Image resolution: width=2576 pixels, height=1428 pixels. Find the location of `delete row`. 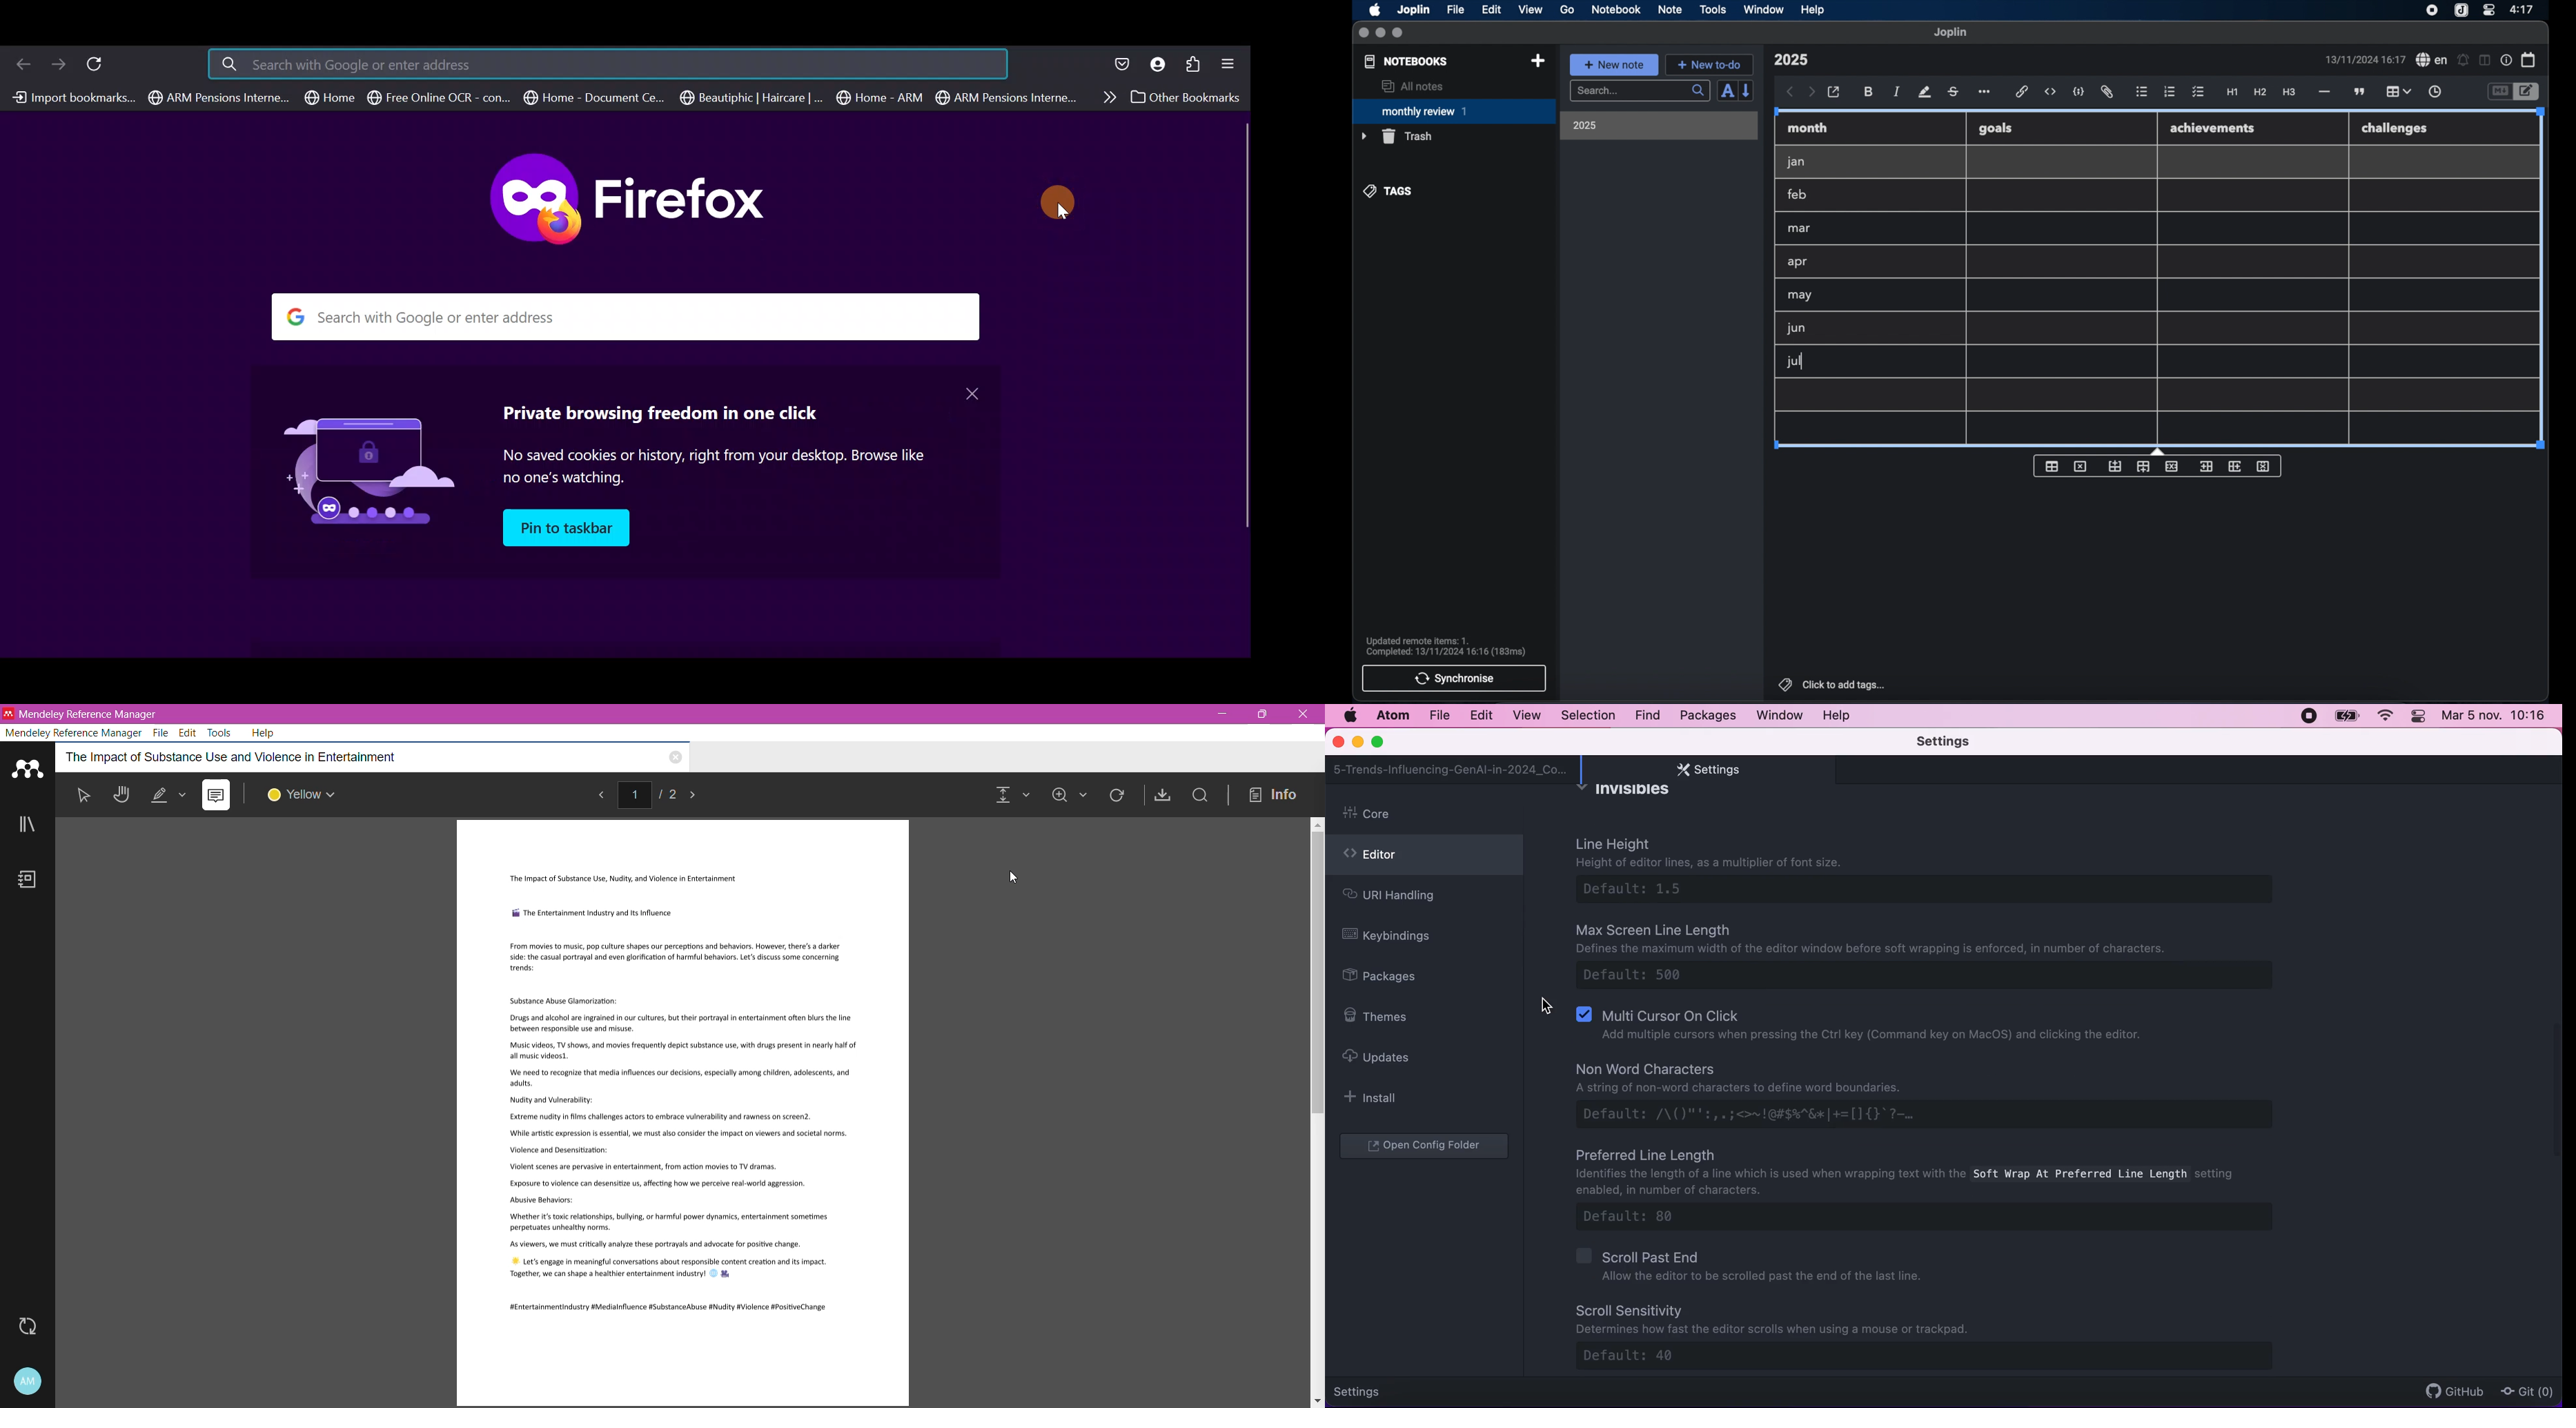

delete row is located at coordinates (2173, 465).